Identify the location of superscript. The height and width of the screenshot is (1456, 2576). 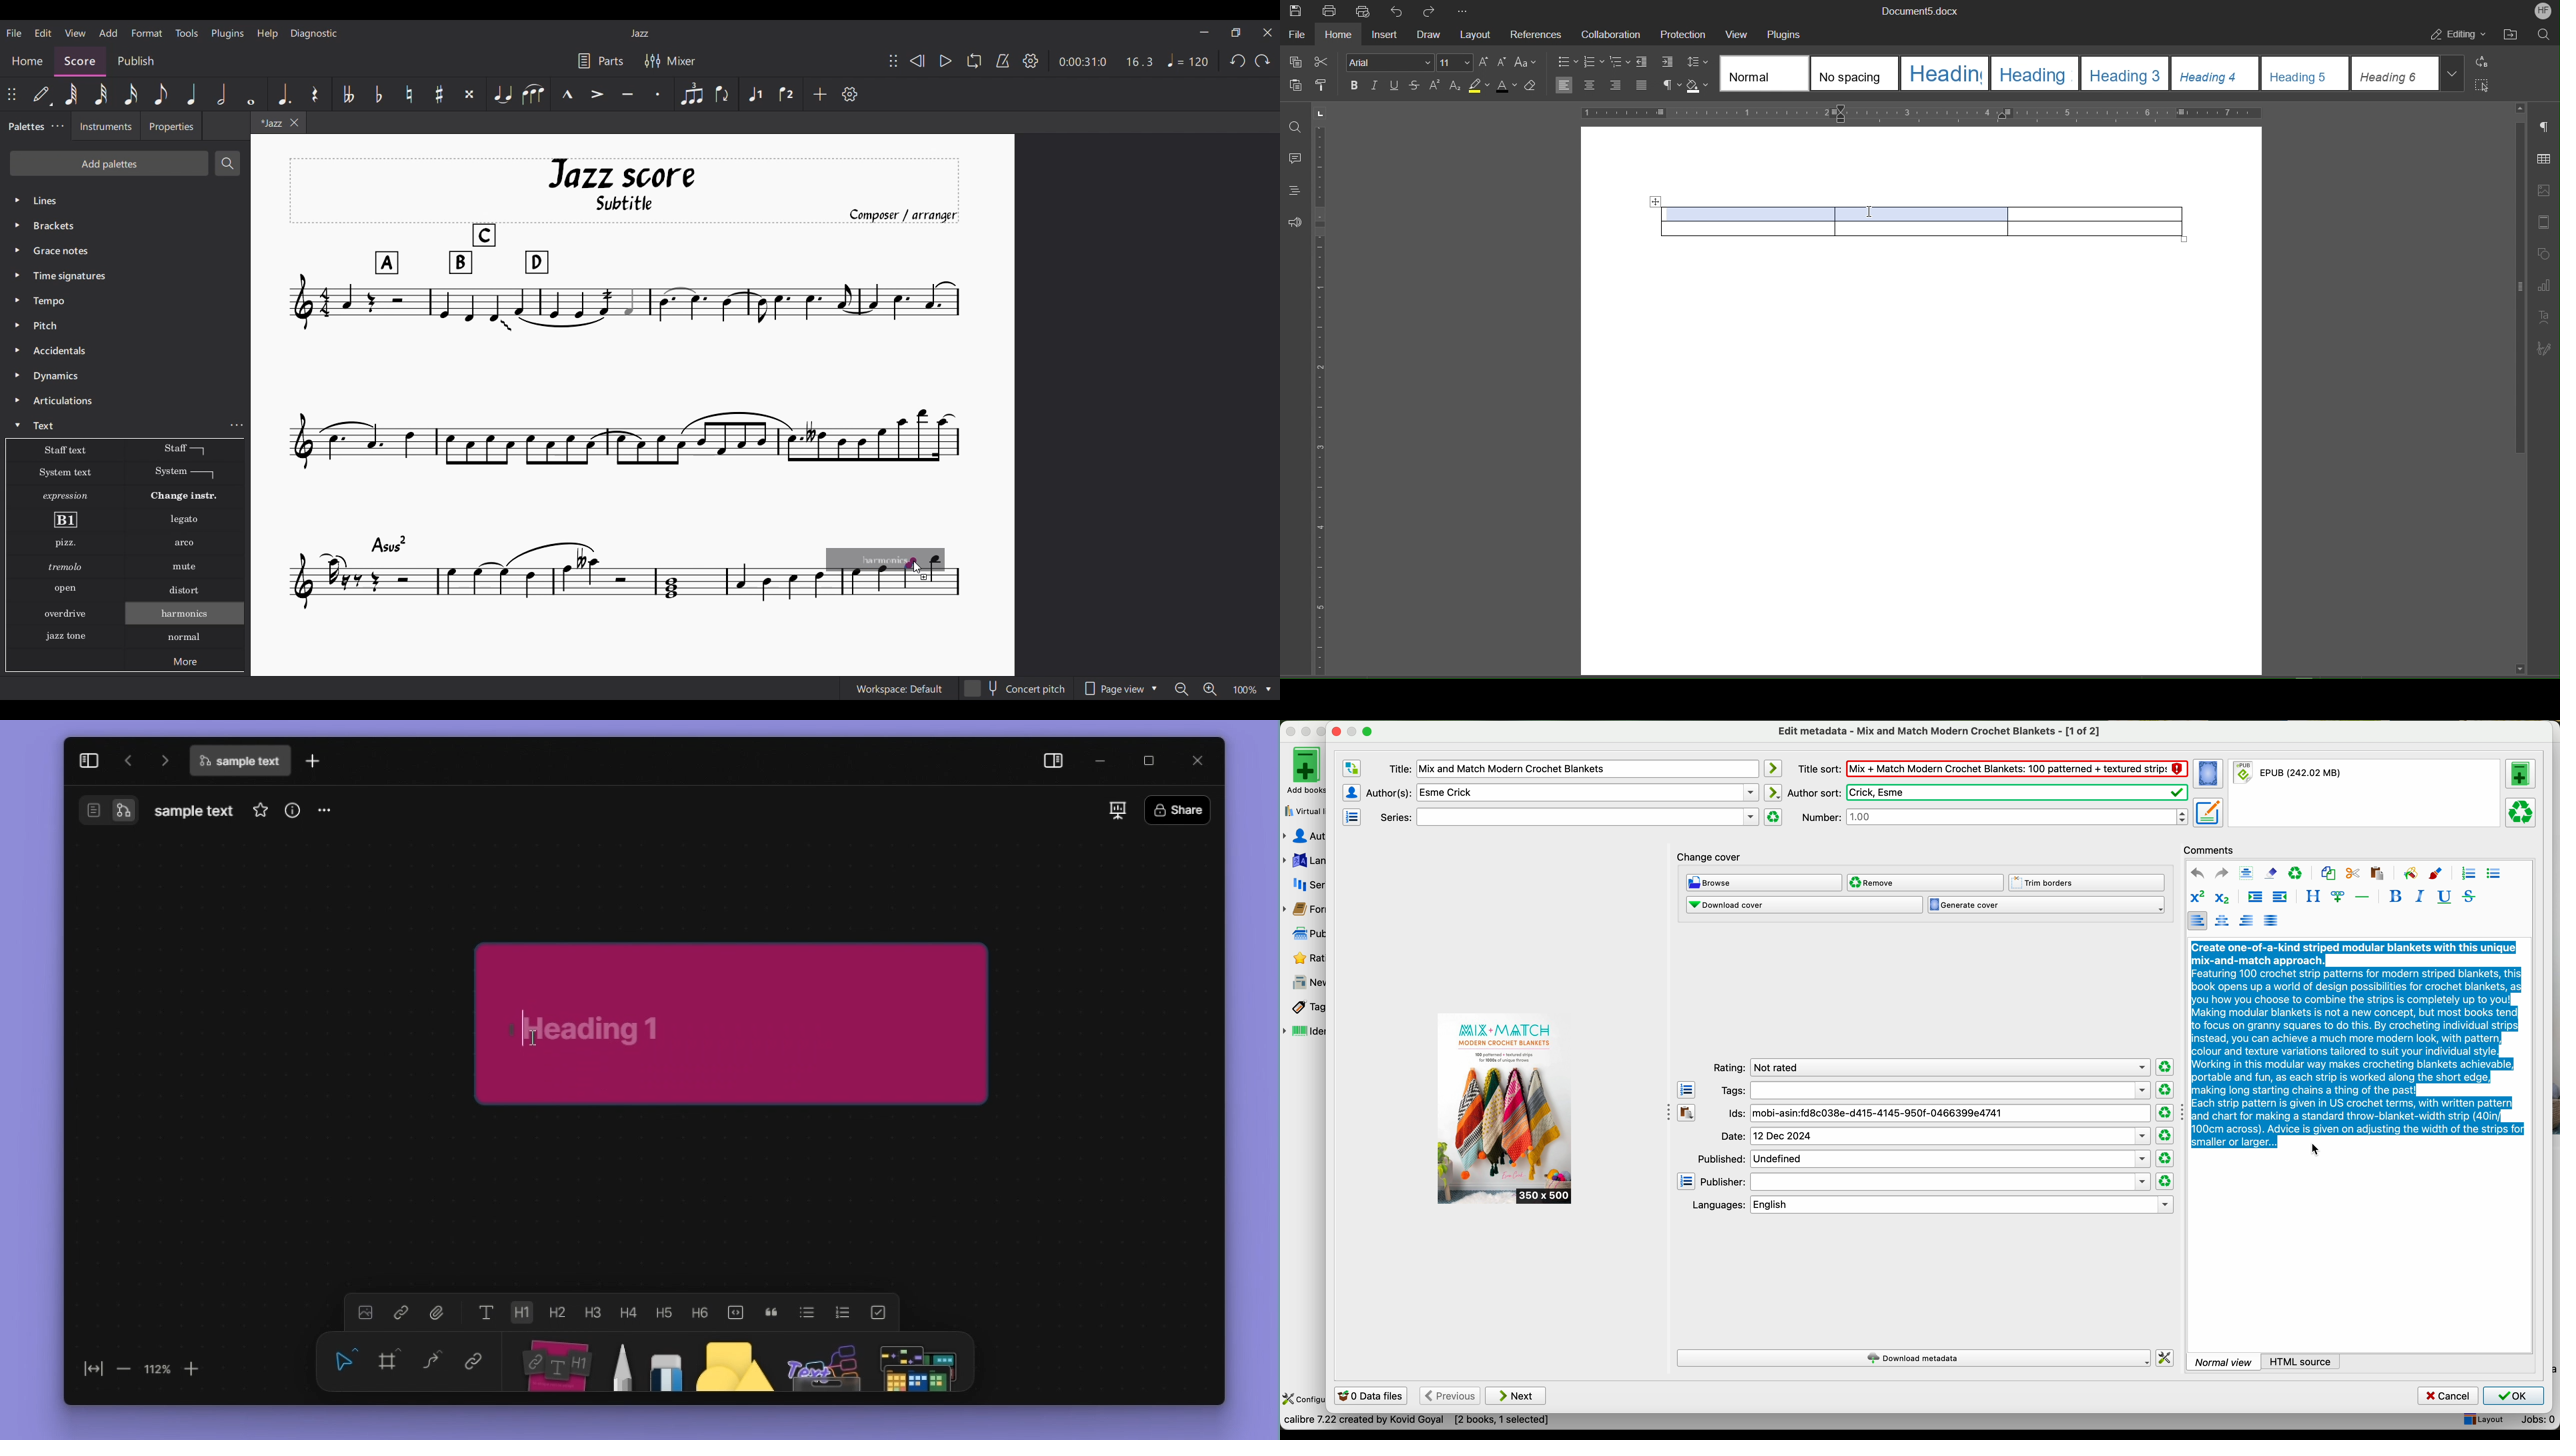
(2197, 898).